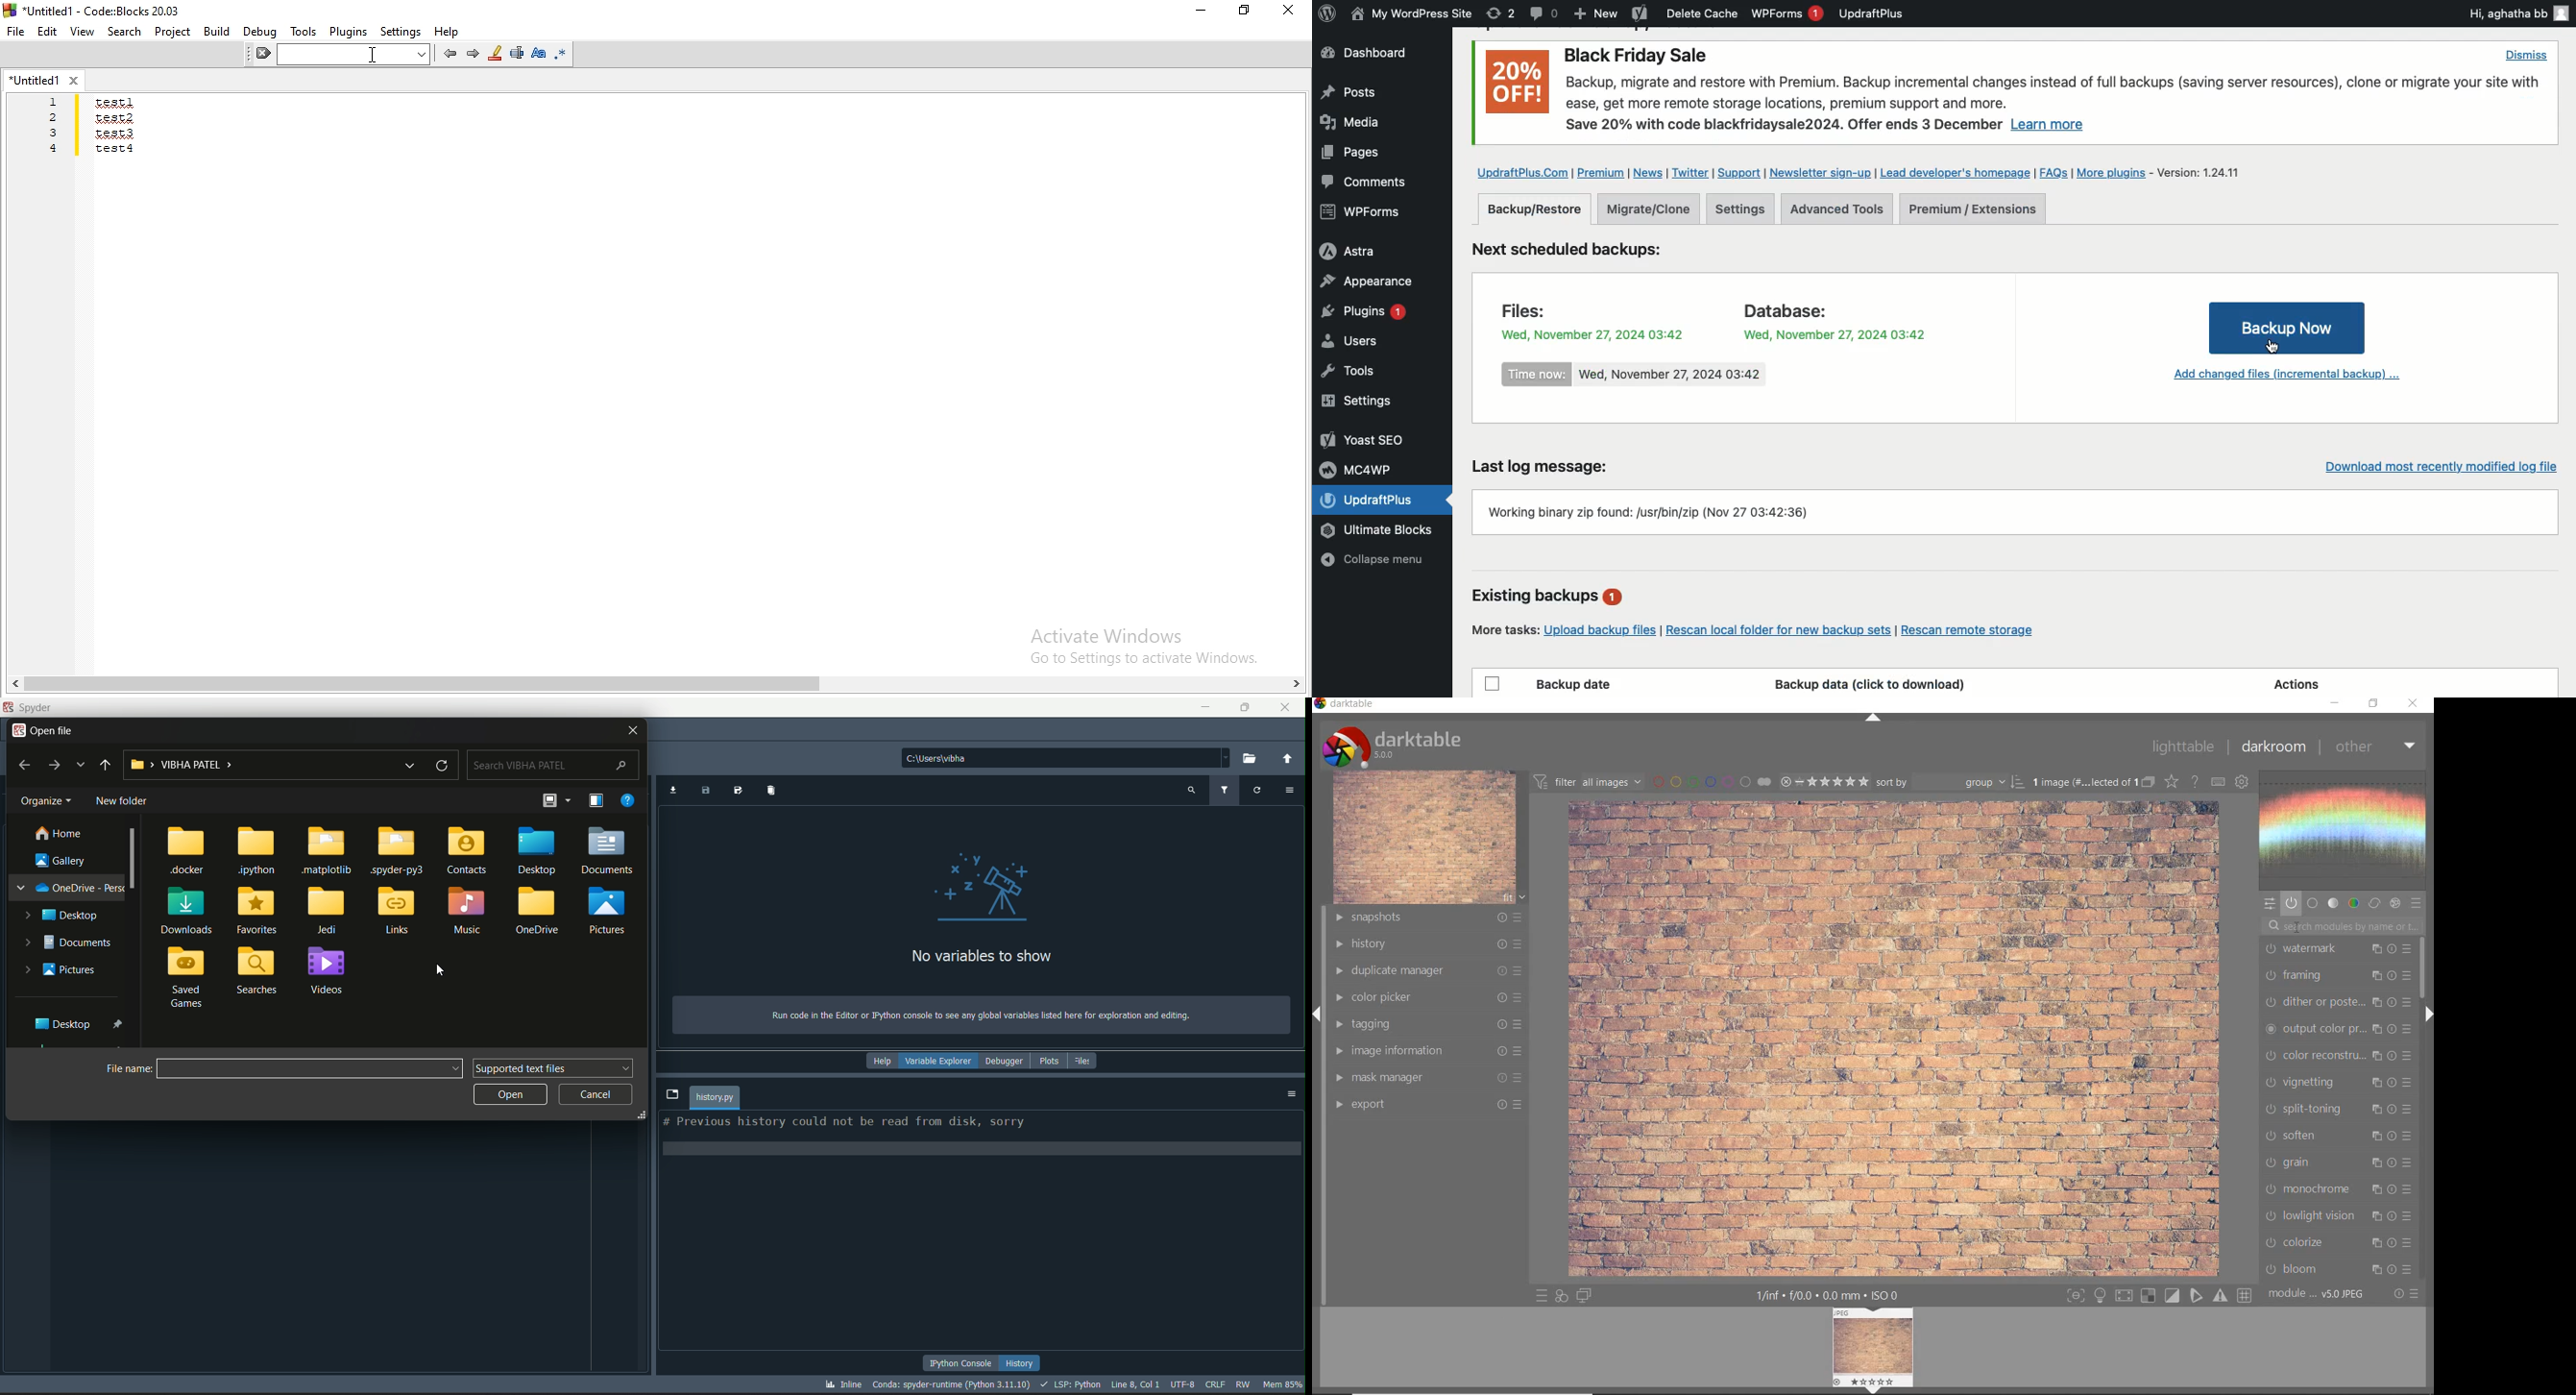  I want to click on line numbers, so click(56, 127).